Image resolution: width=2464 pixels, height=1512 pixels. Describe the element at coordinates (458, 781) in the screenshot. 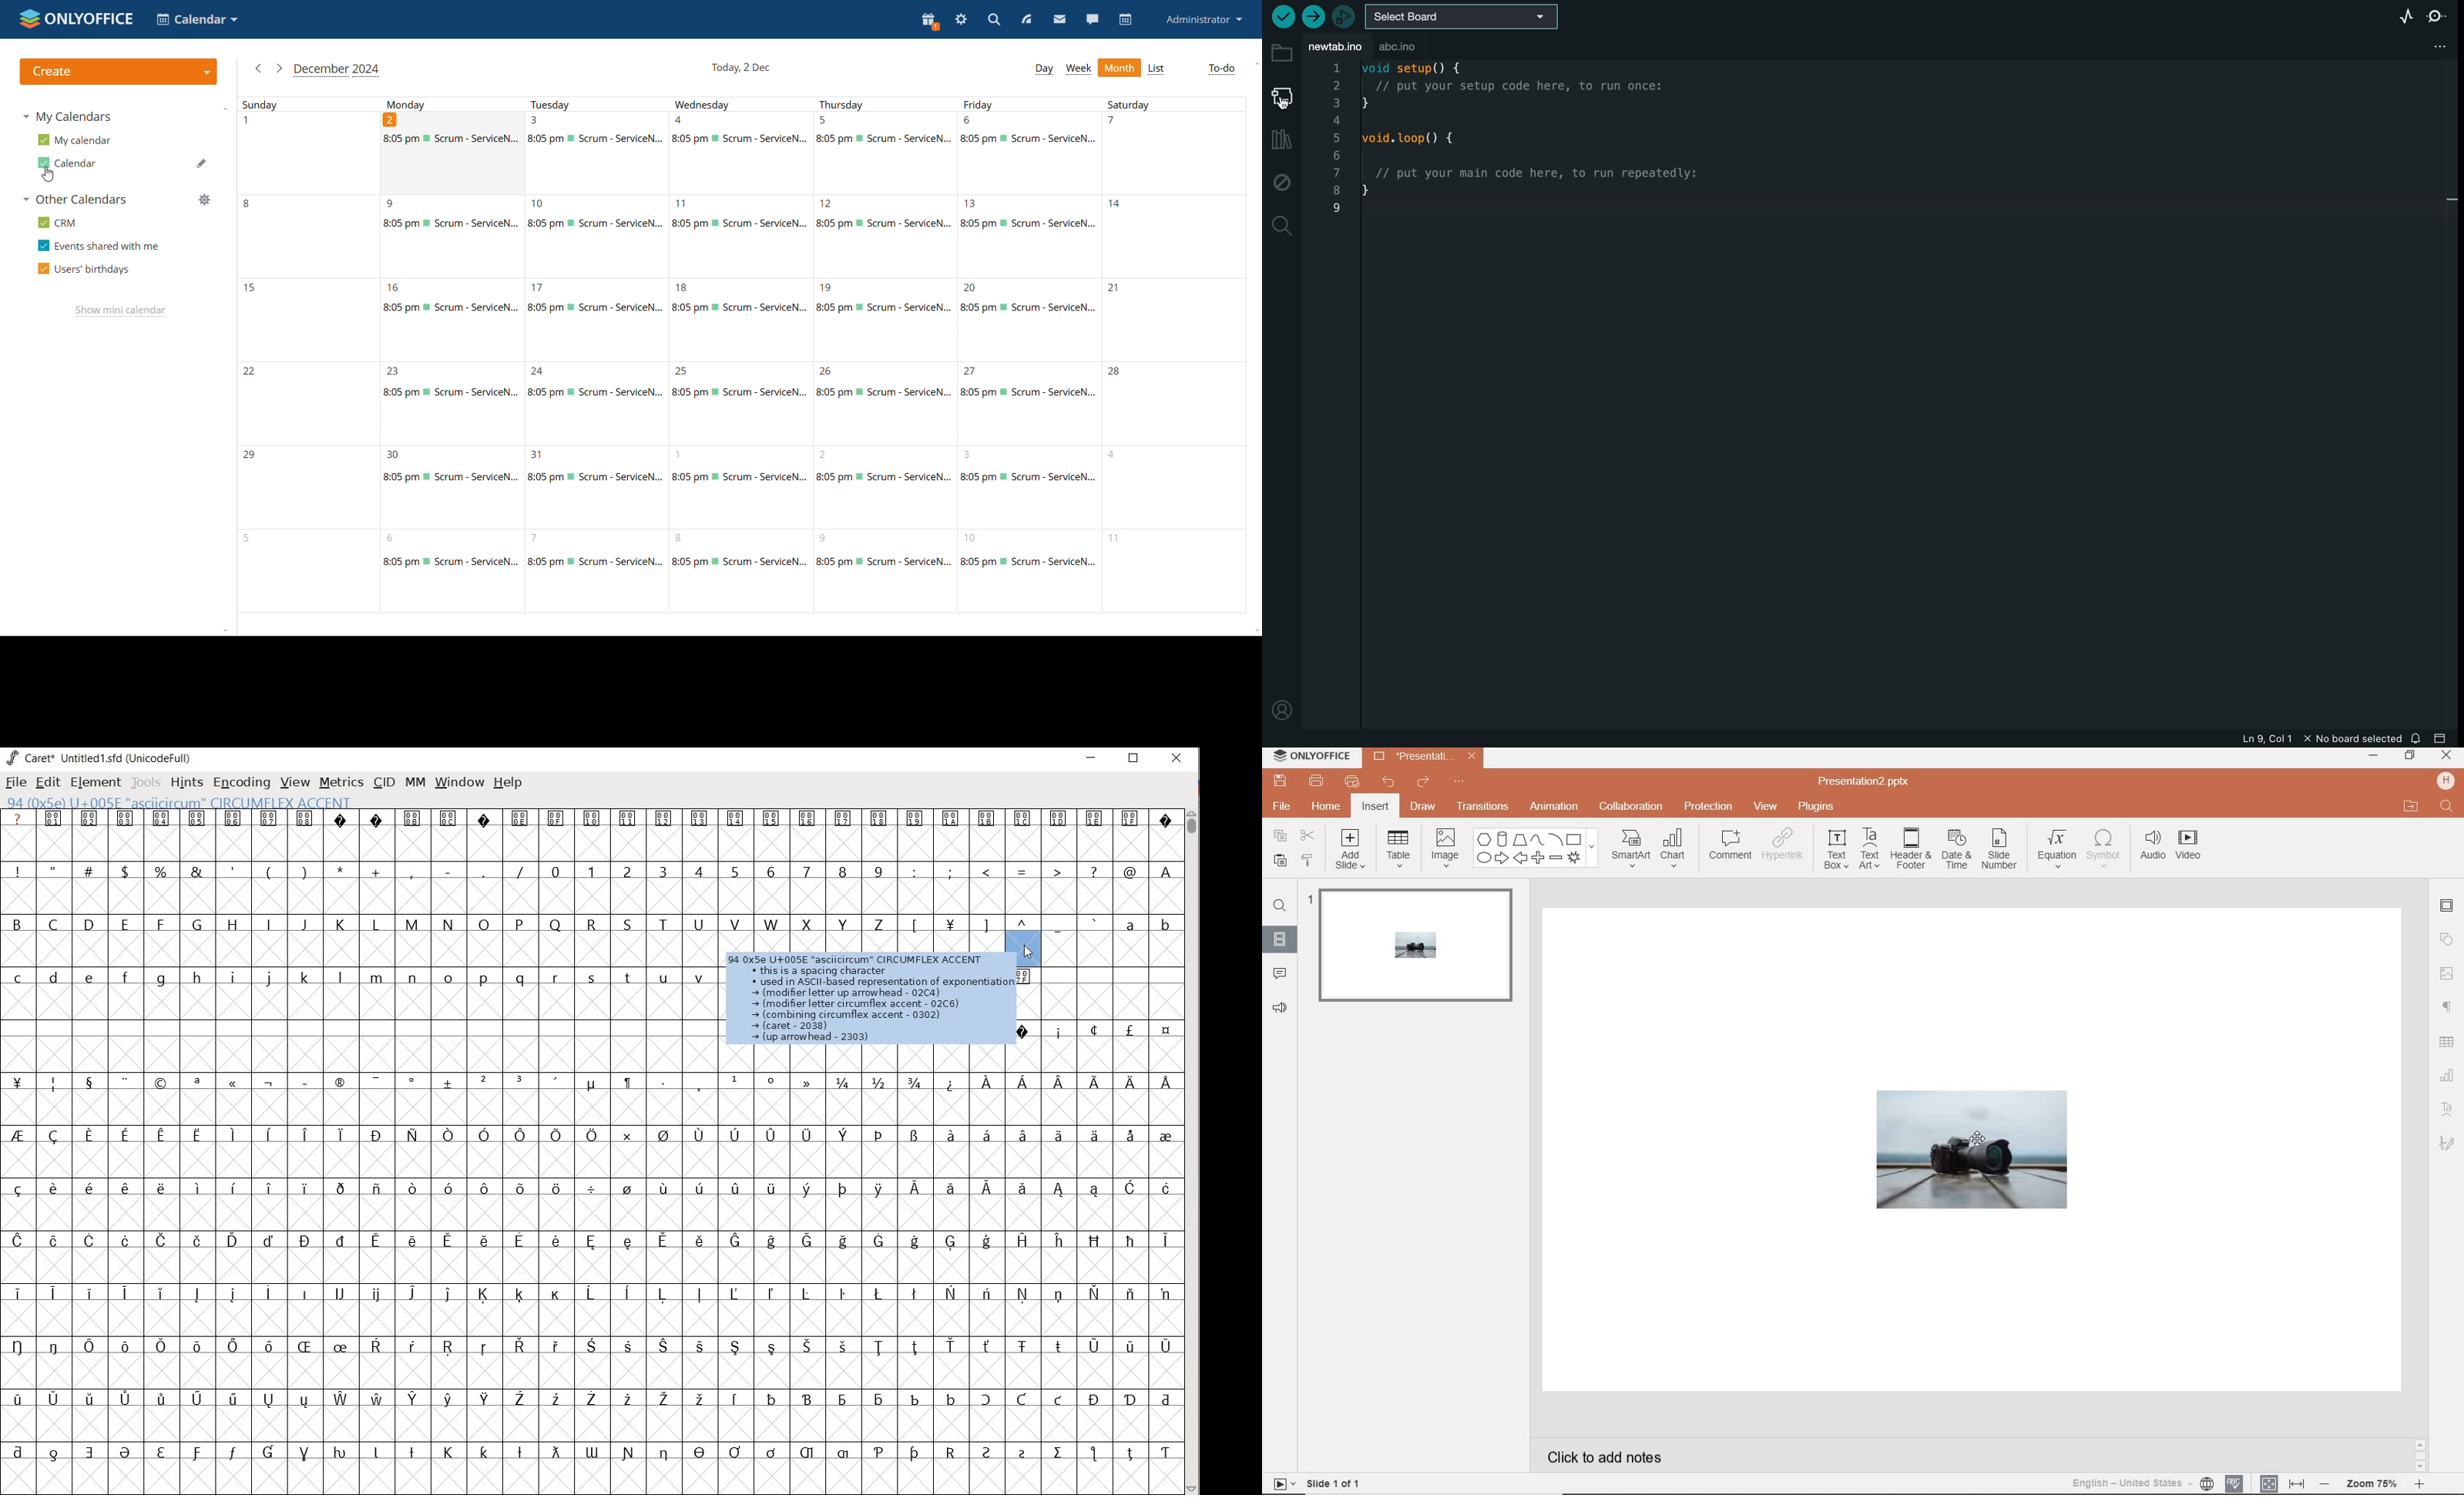

I see `WINDOW` at that location.